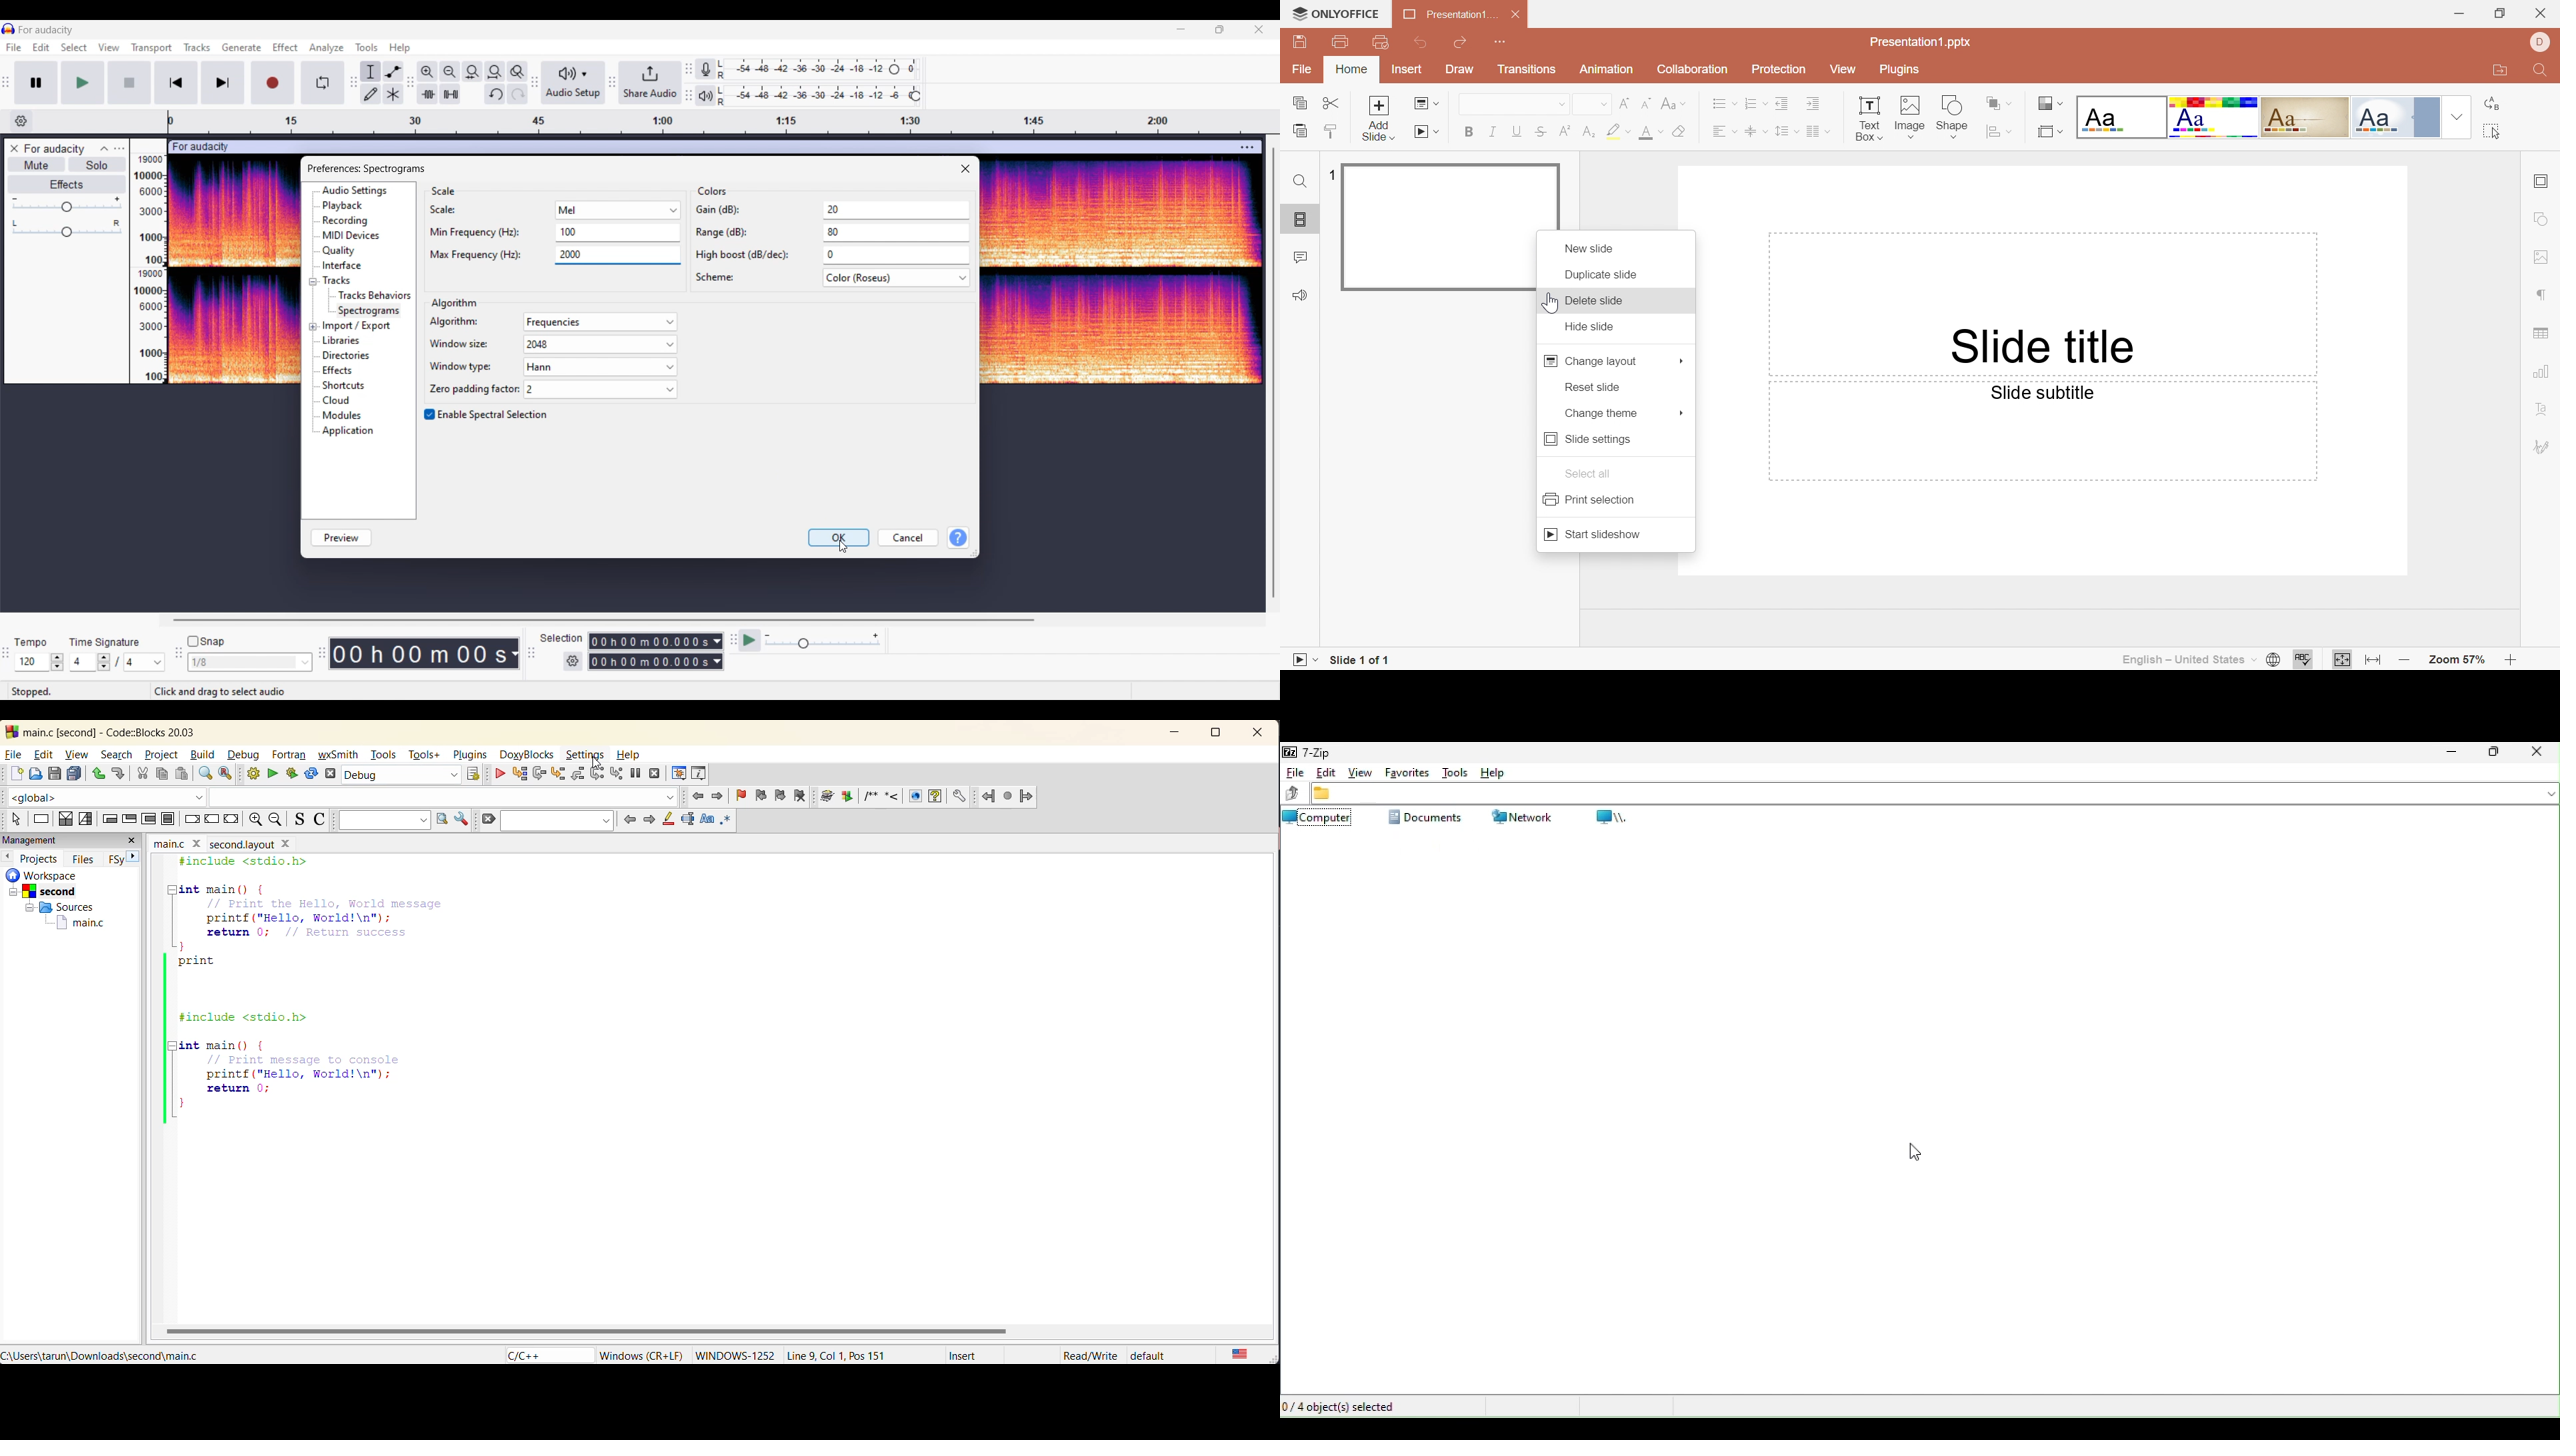 The height and width of the screenshot is (1456, 2576). I want to click on Zoom in, so click(428, 72).